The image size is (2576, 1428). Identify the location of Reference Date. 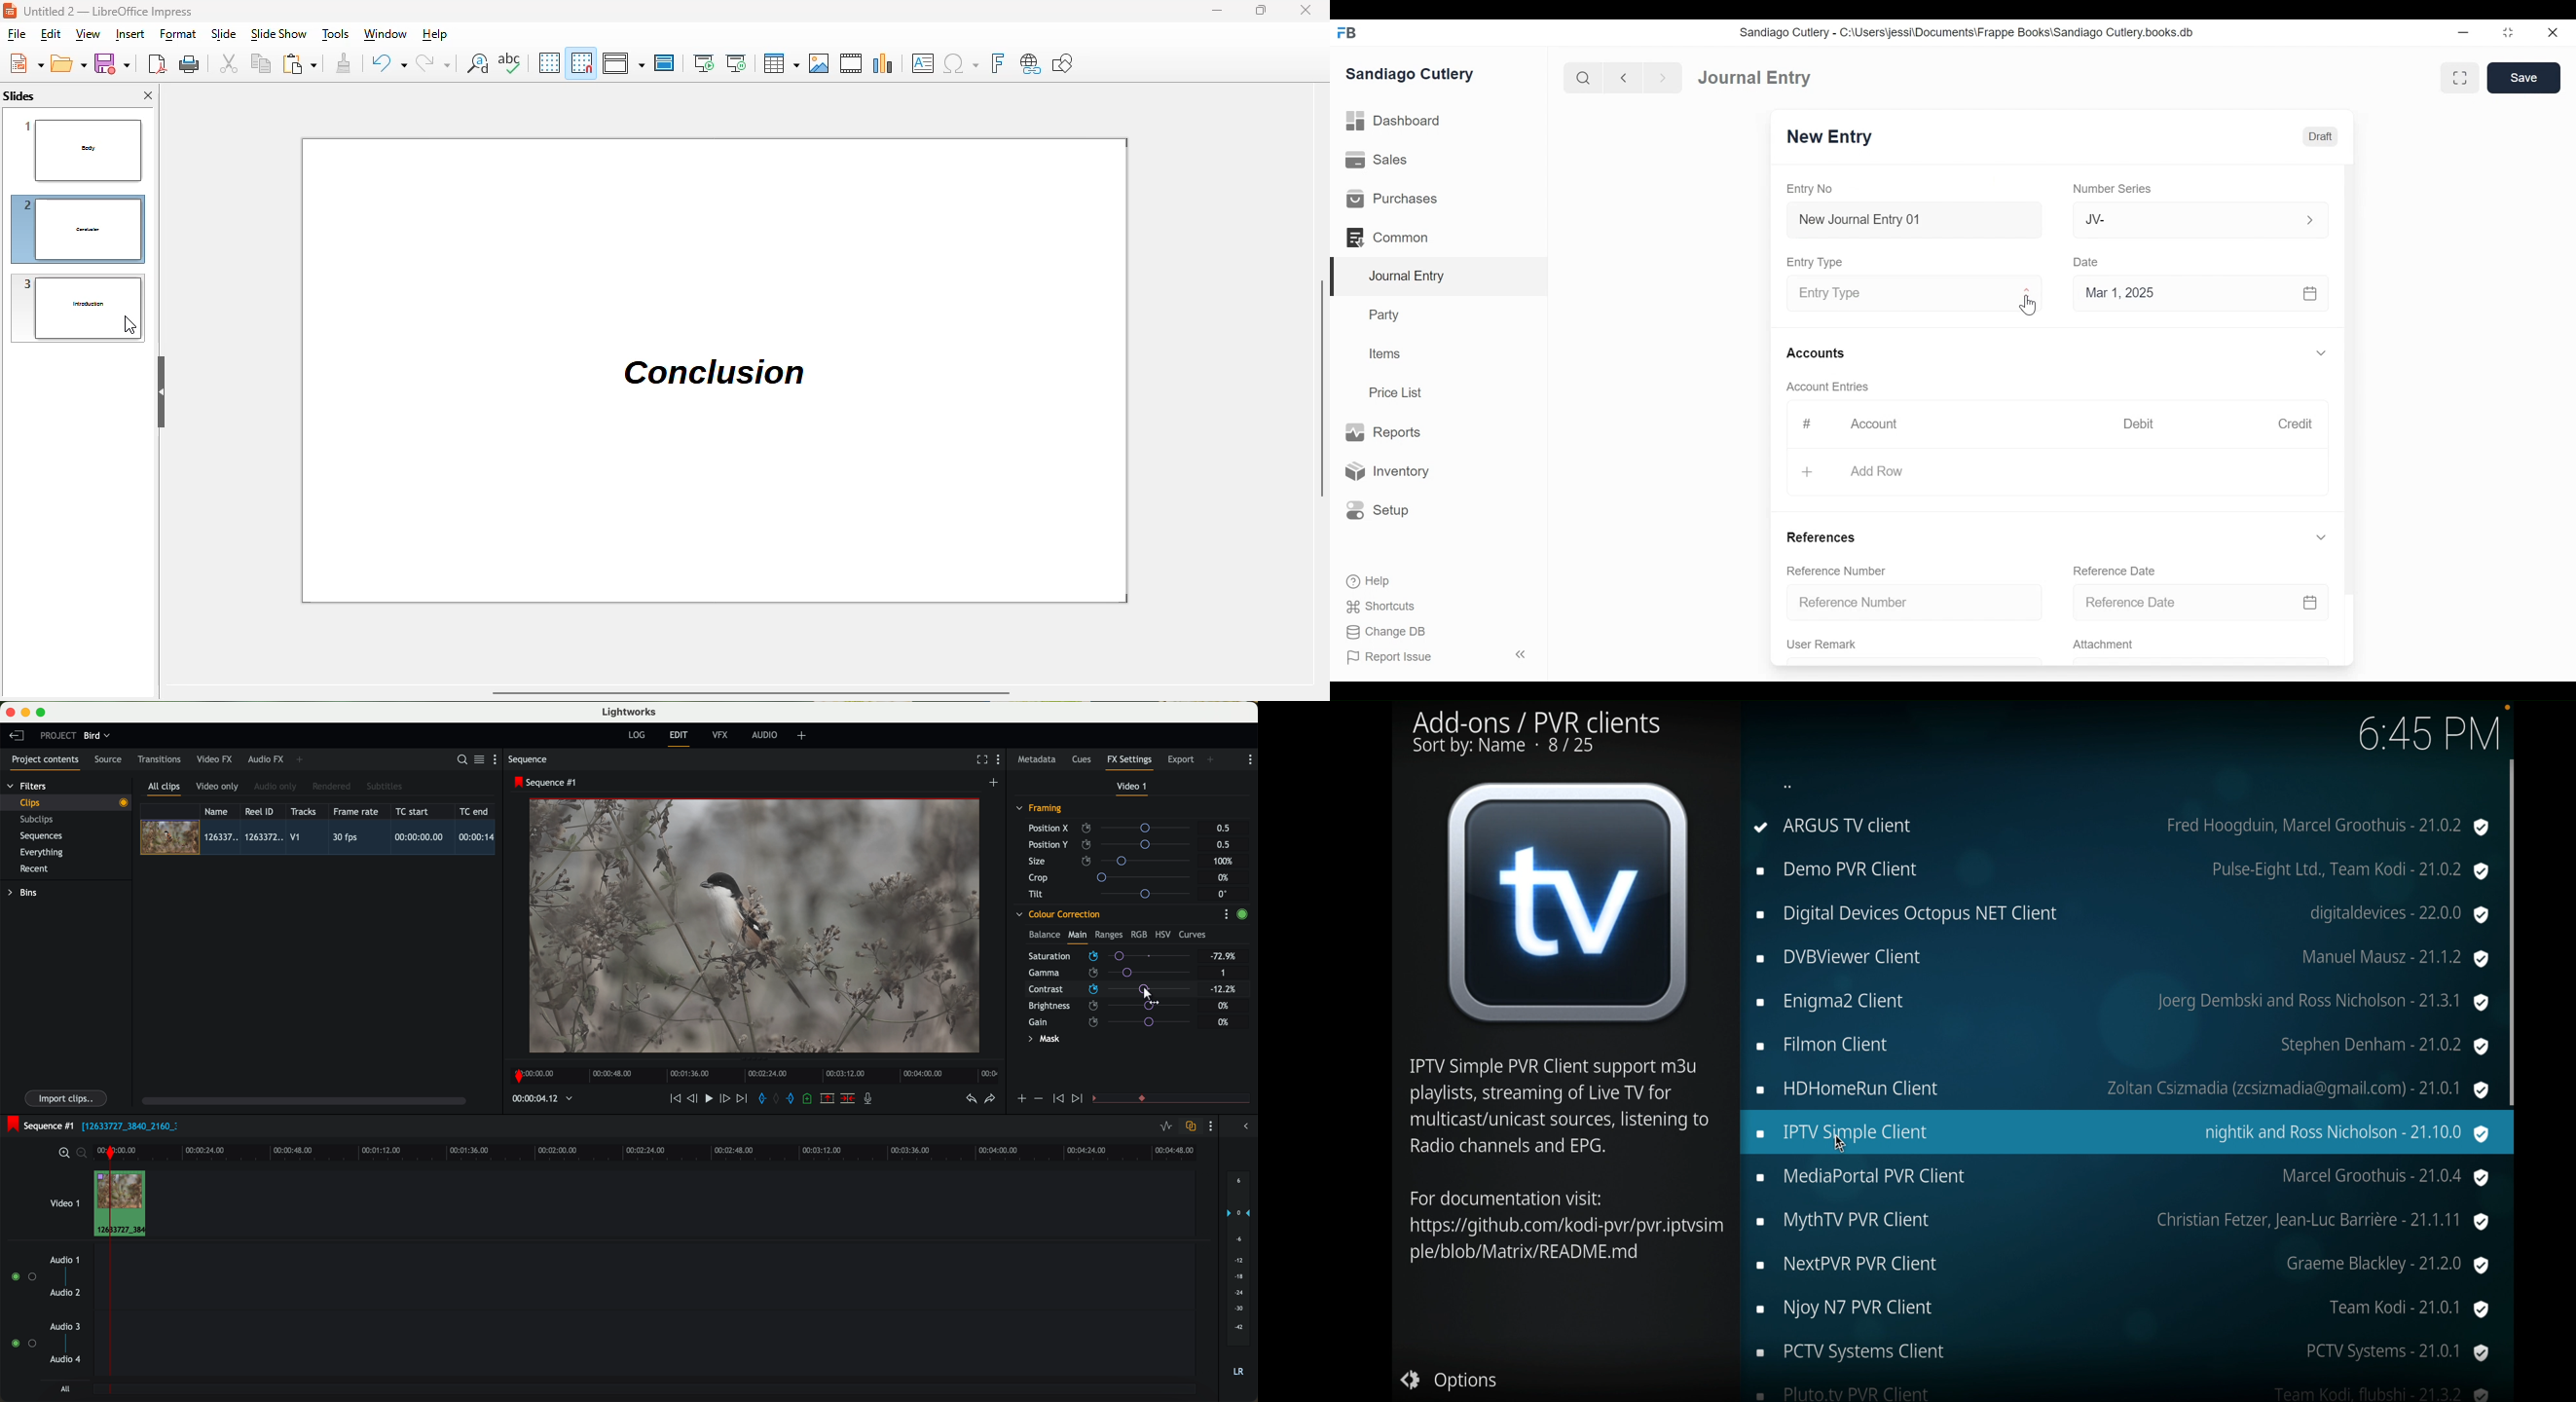
(2106, 570).